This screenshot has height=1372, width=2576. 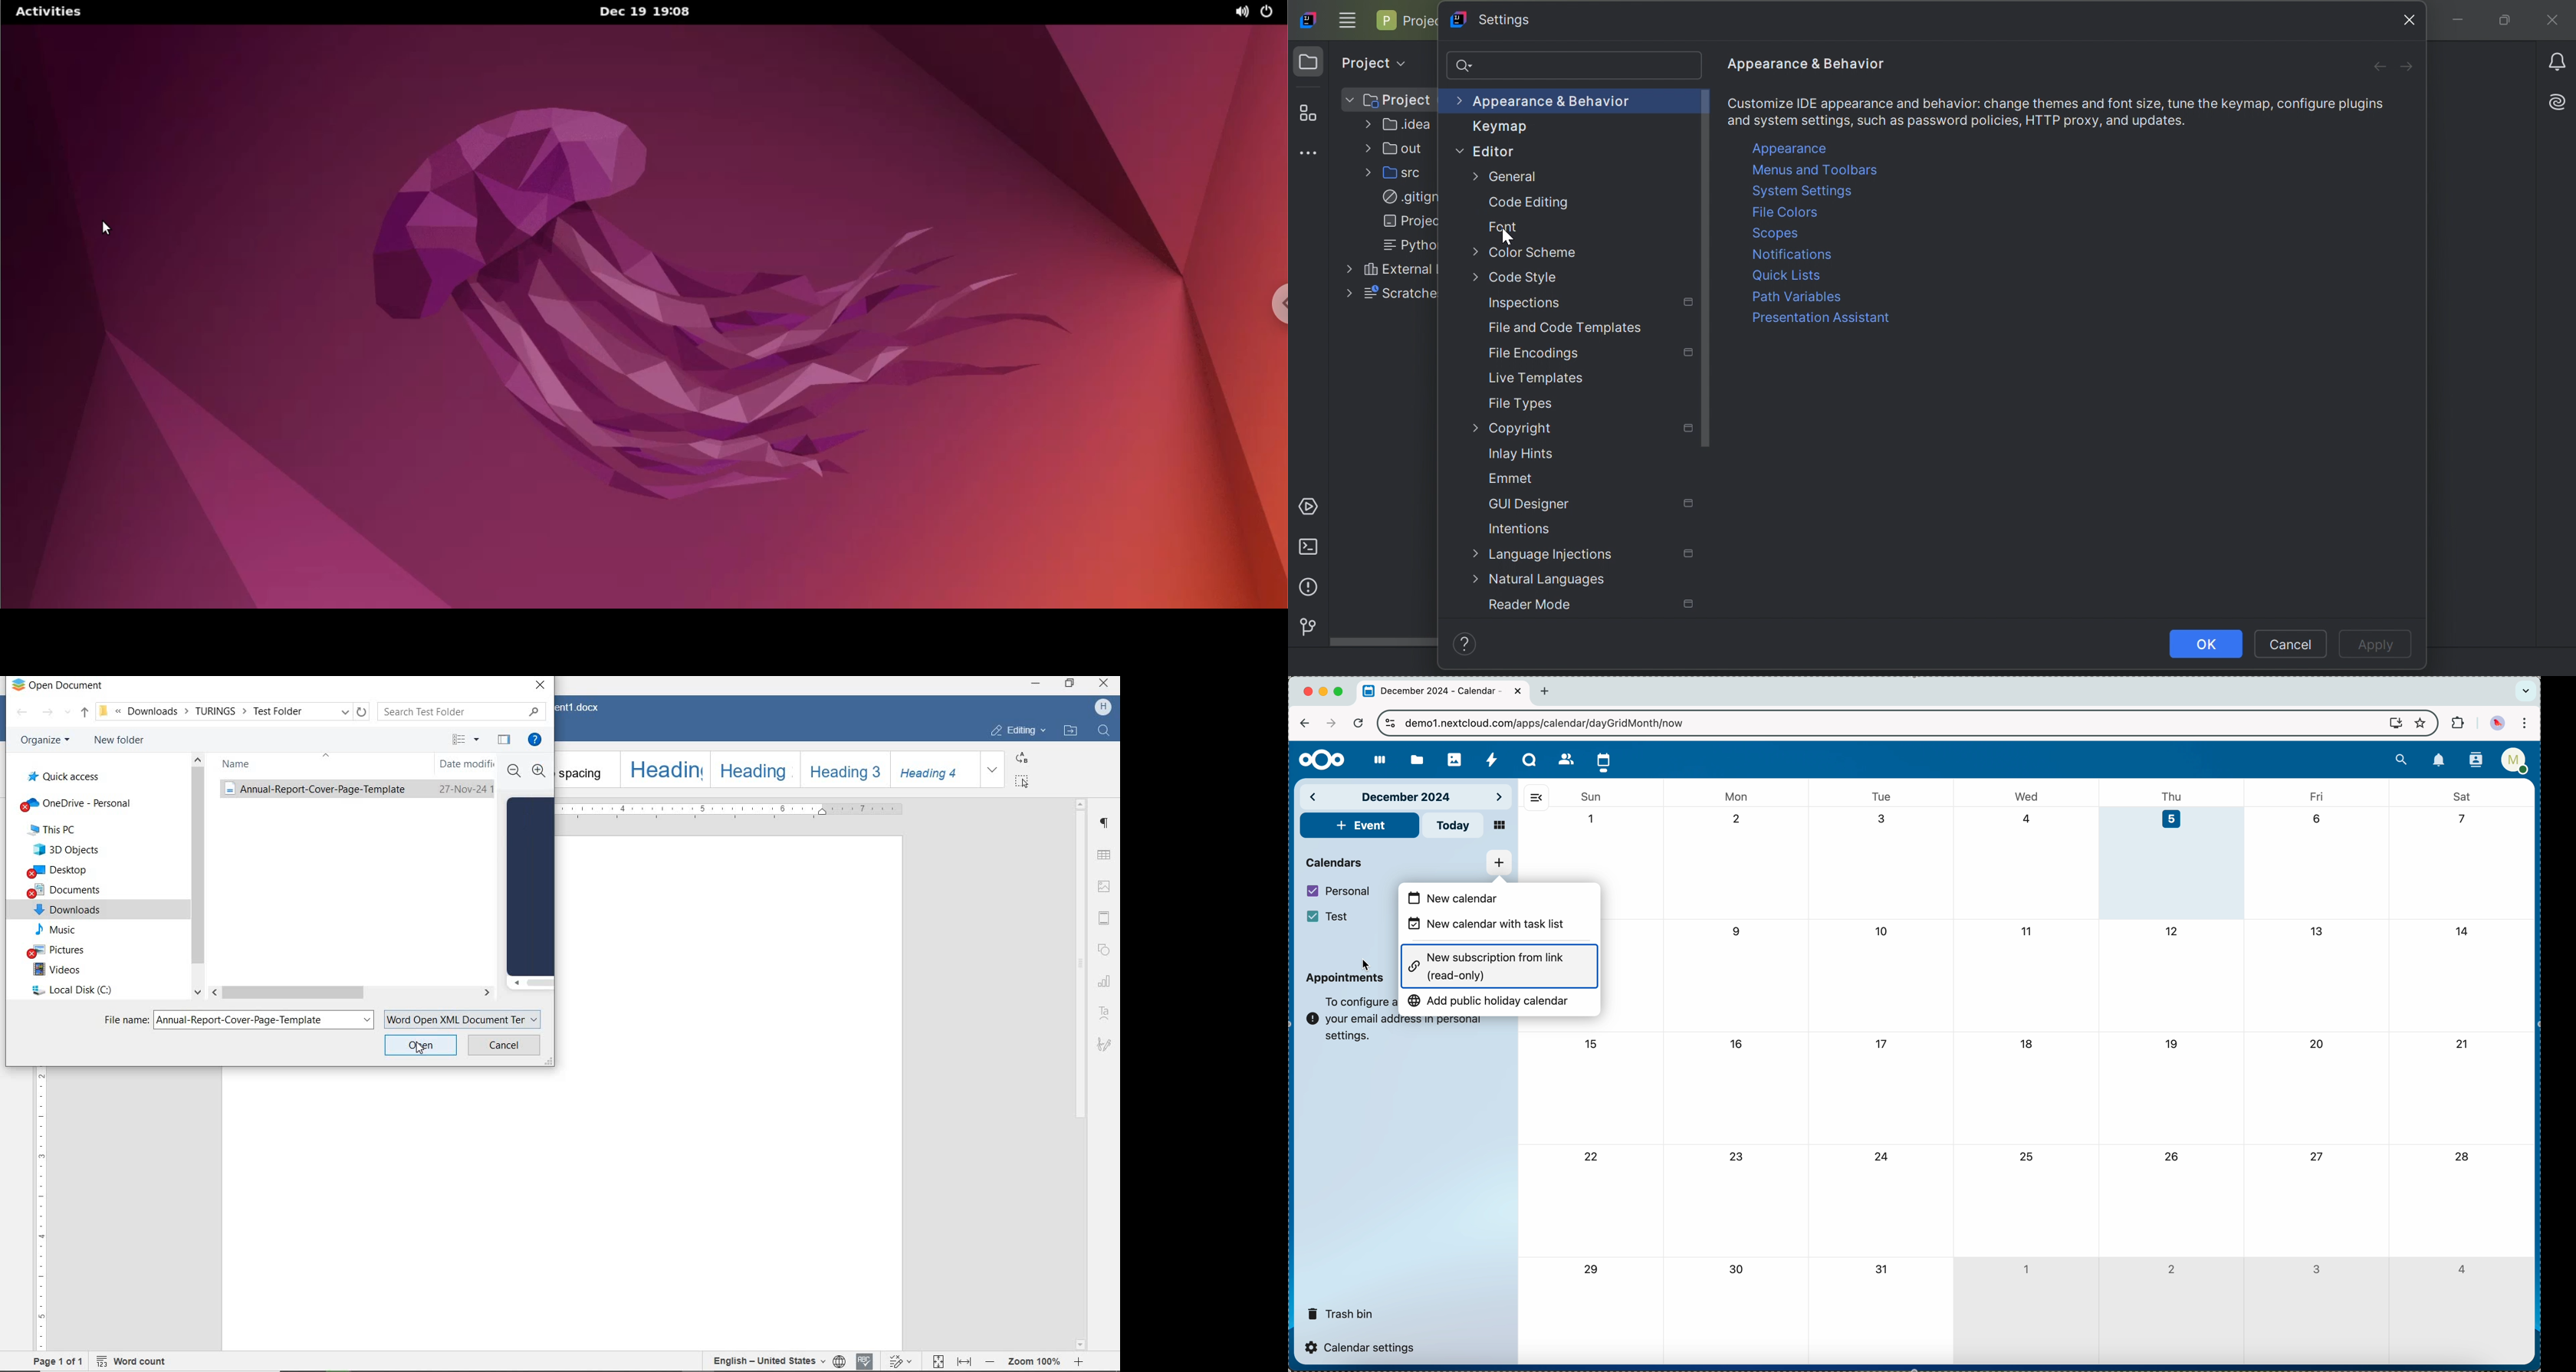 What do you see at coordinates (1883, 1270) in the screenshot?
I see `31` at bounding box center [1883, 1270].